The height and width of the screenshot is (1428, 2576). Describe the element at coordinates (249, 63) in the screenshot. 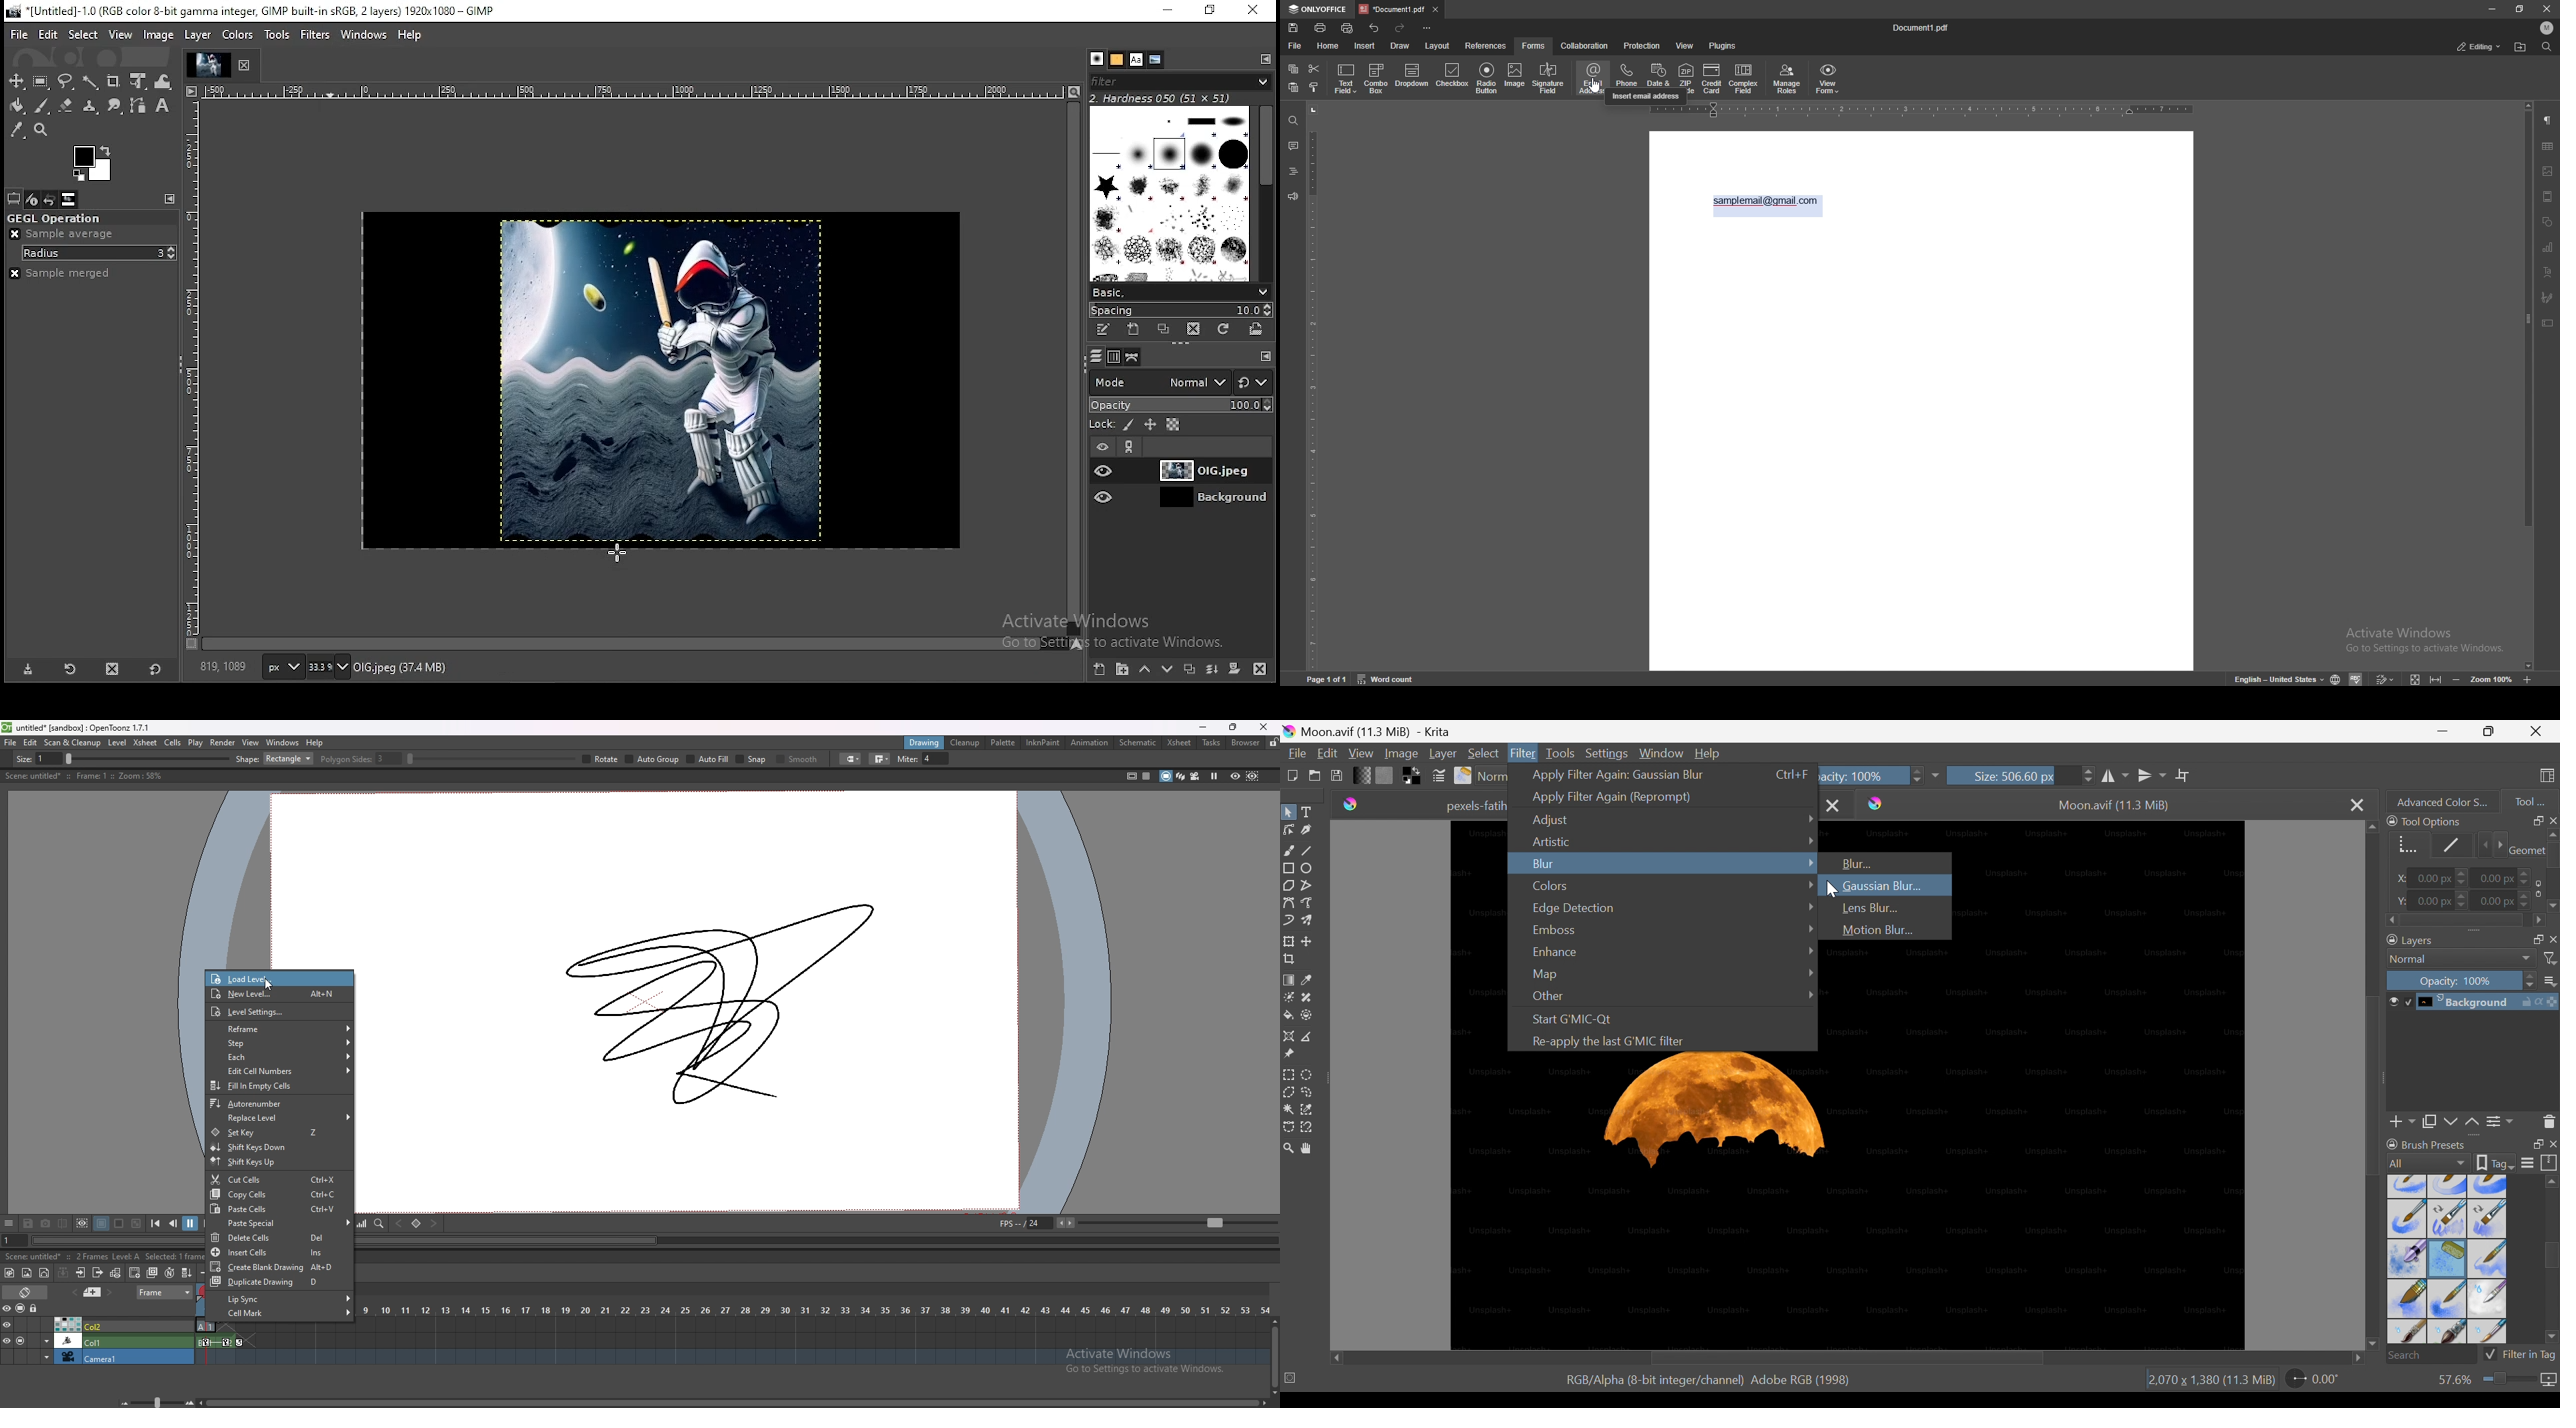

I see `close` at that location.